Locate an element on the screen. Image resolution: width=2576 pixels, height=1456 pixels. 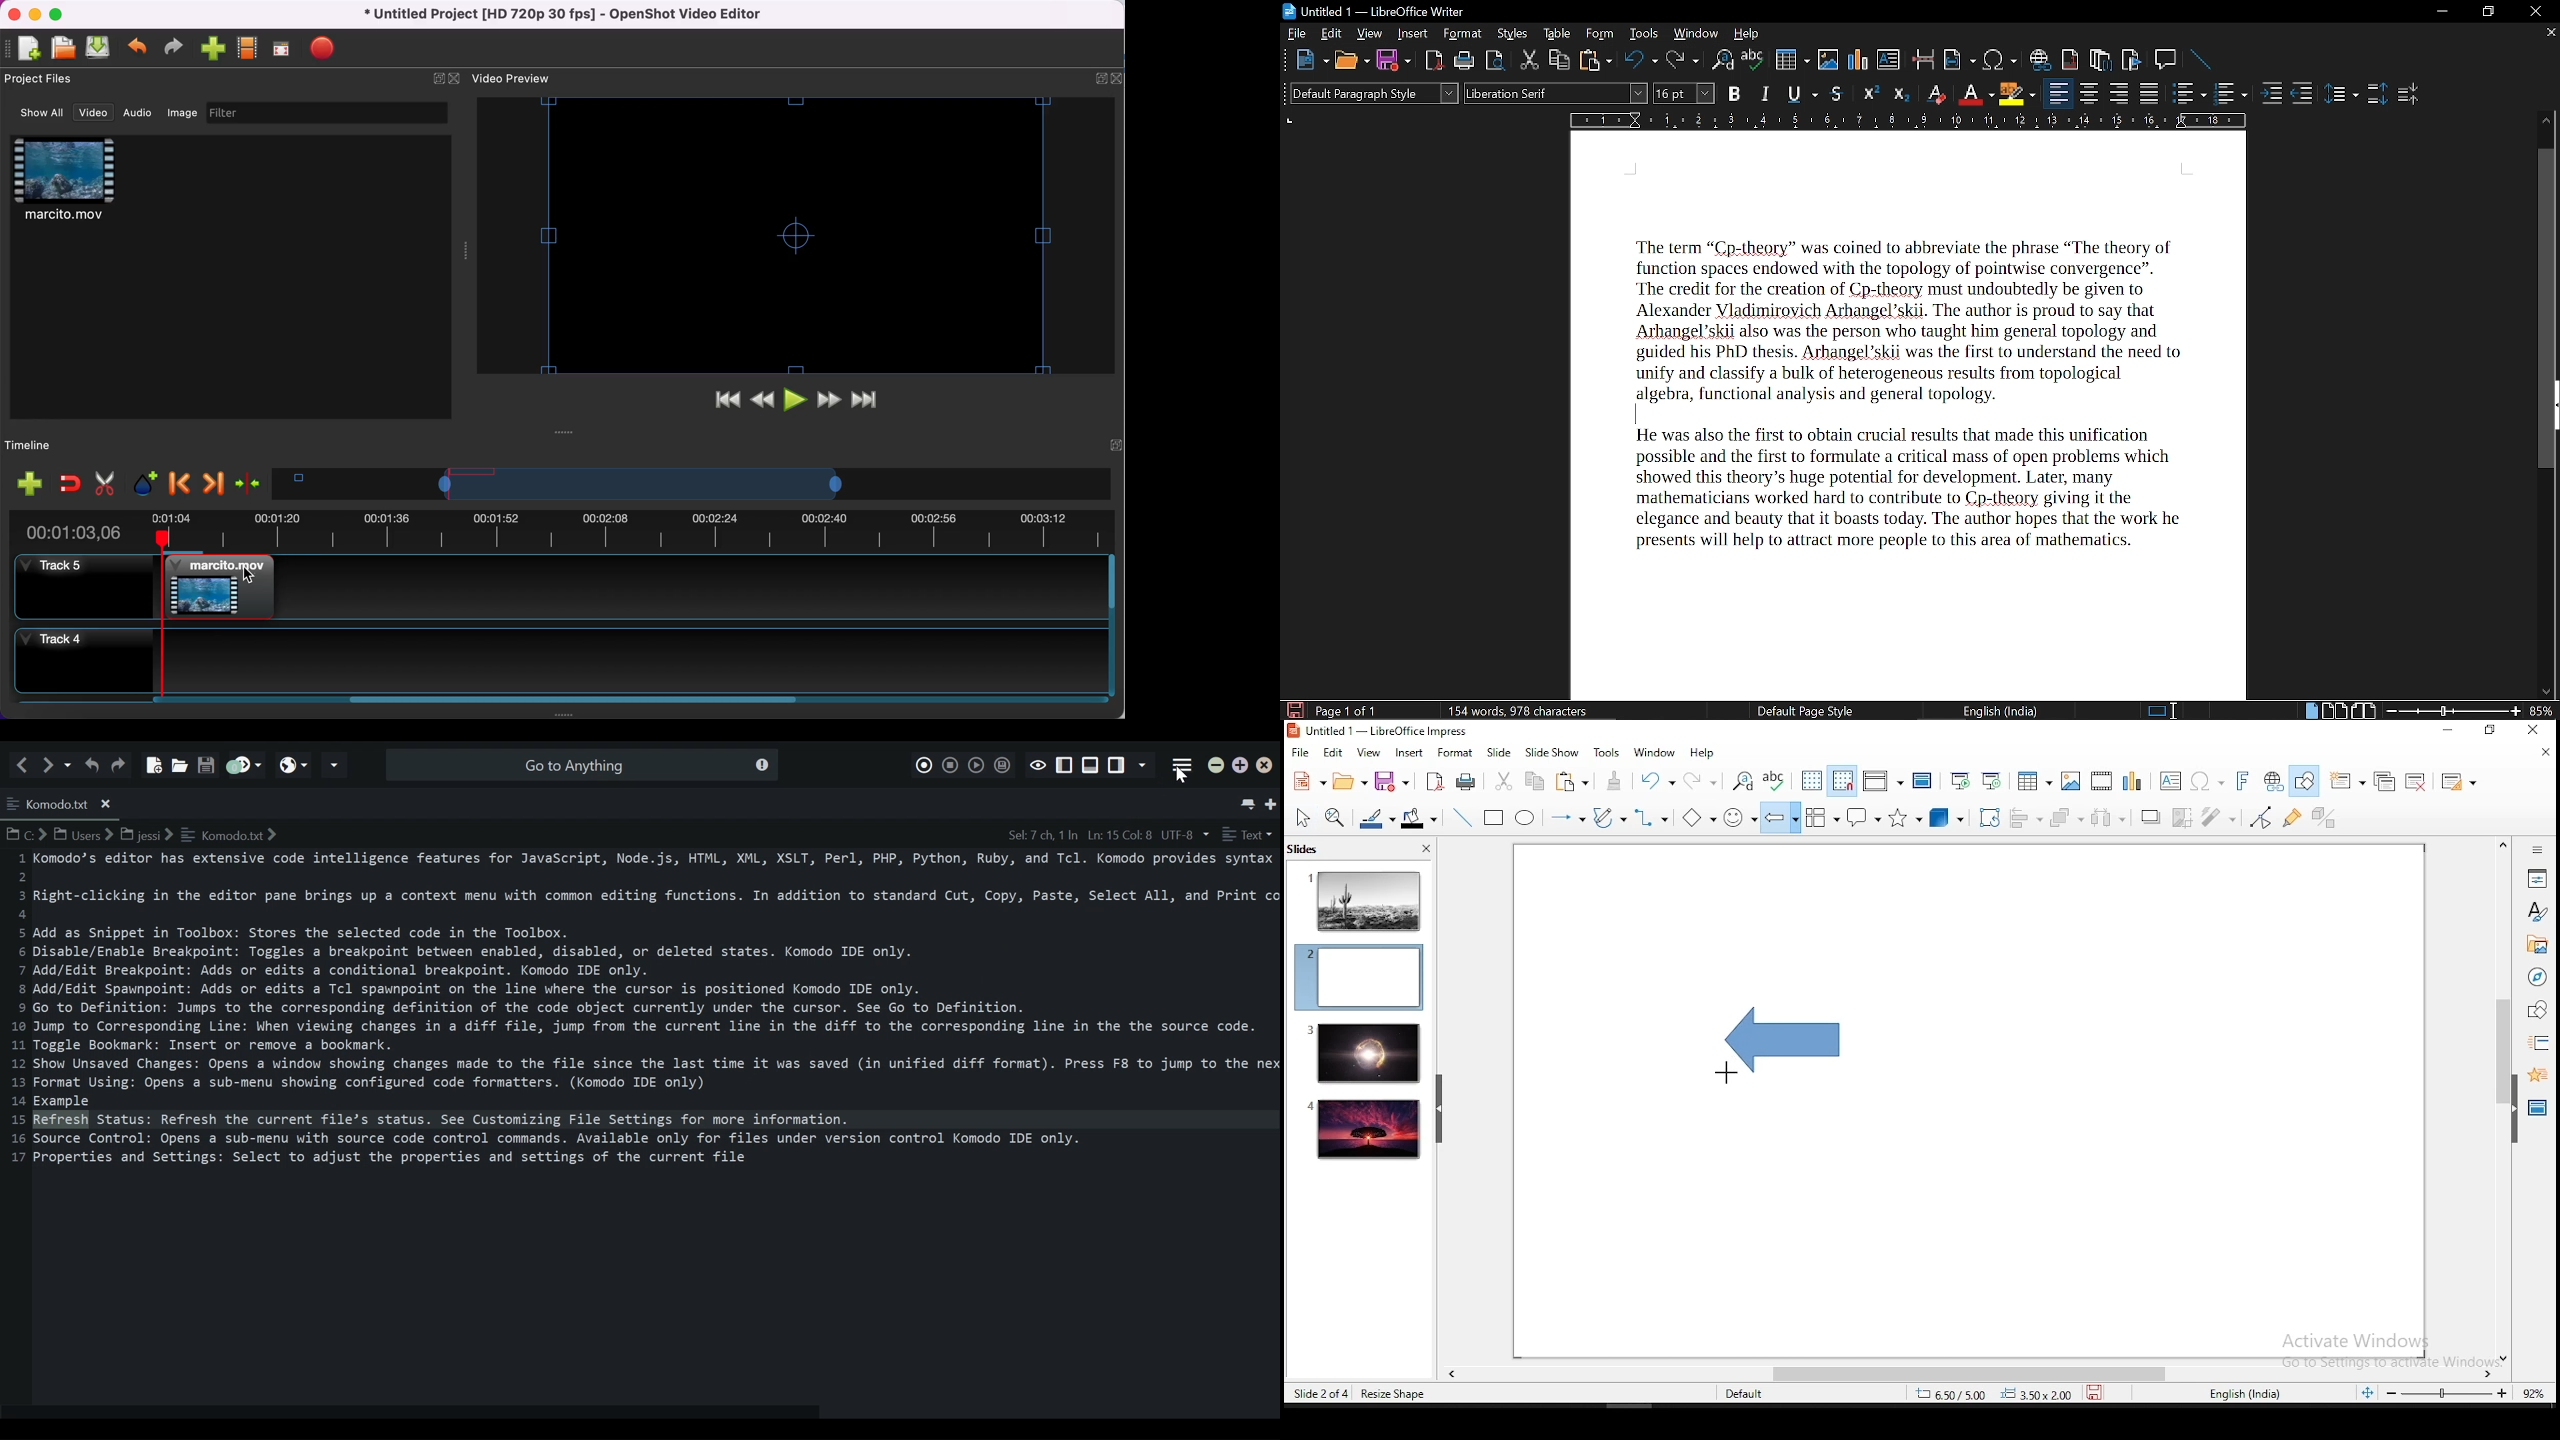
callout shapes is located at coordinates (1864, 818).